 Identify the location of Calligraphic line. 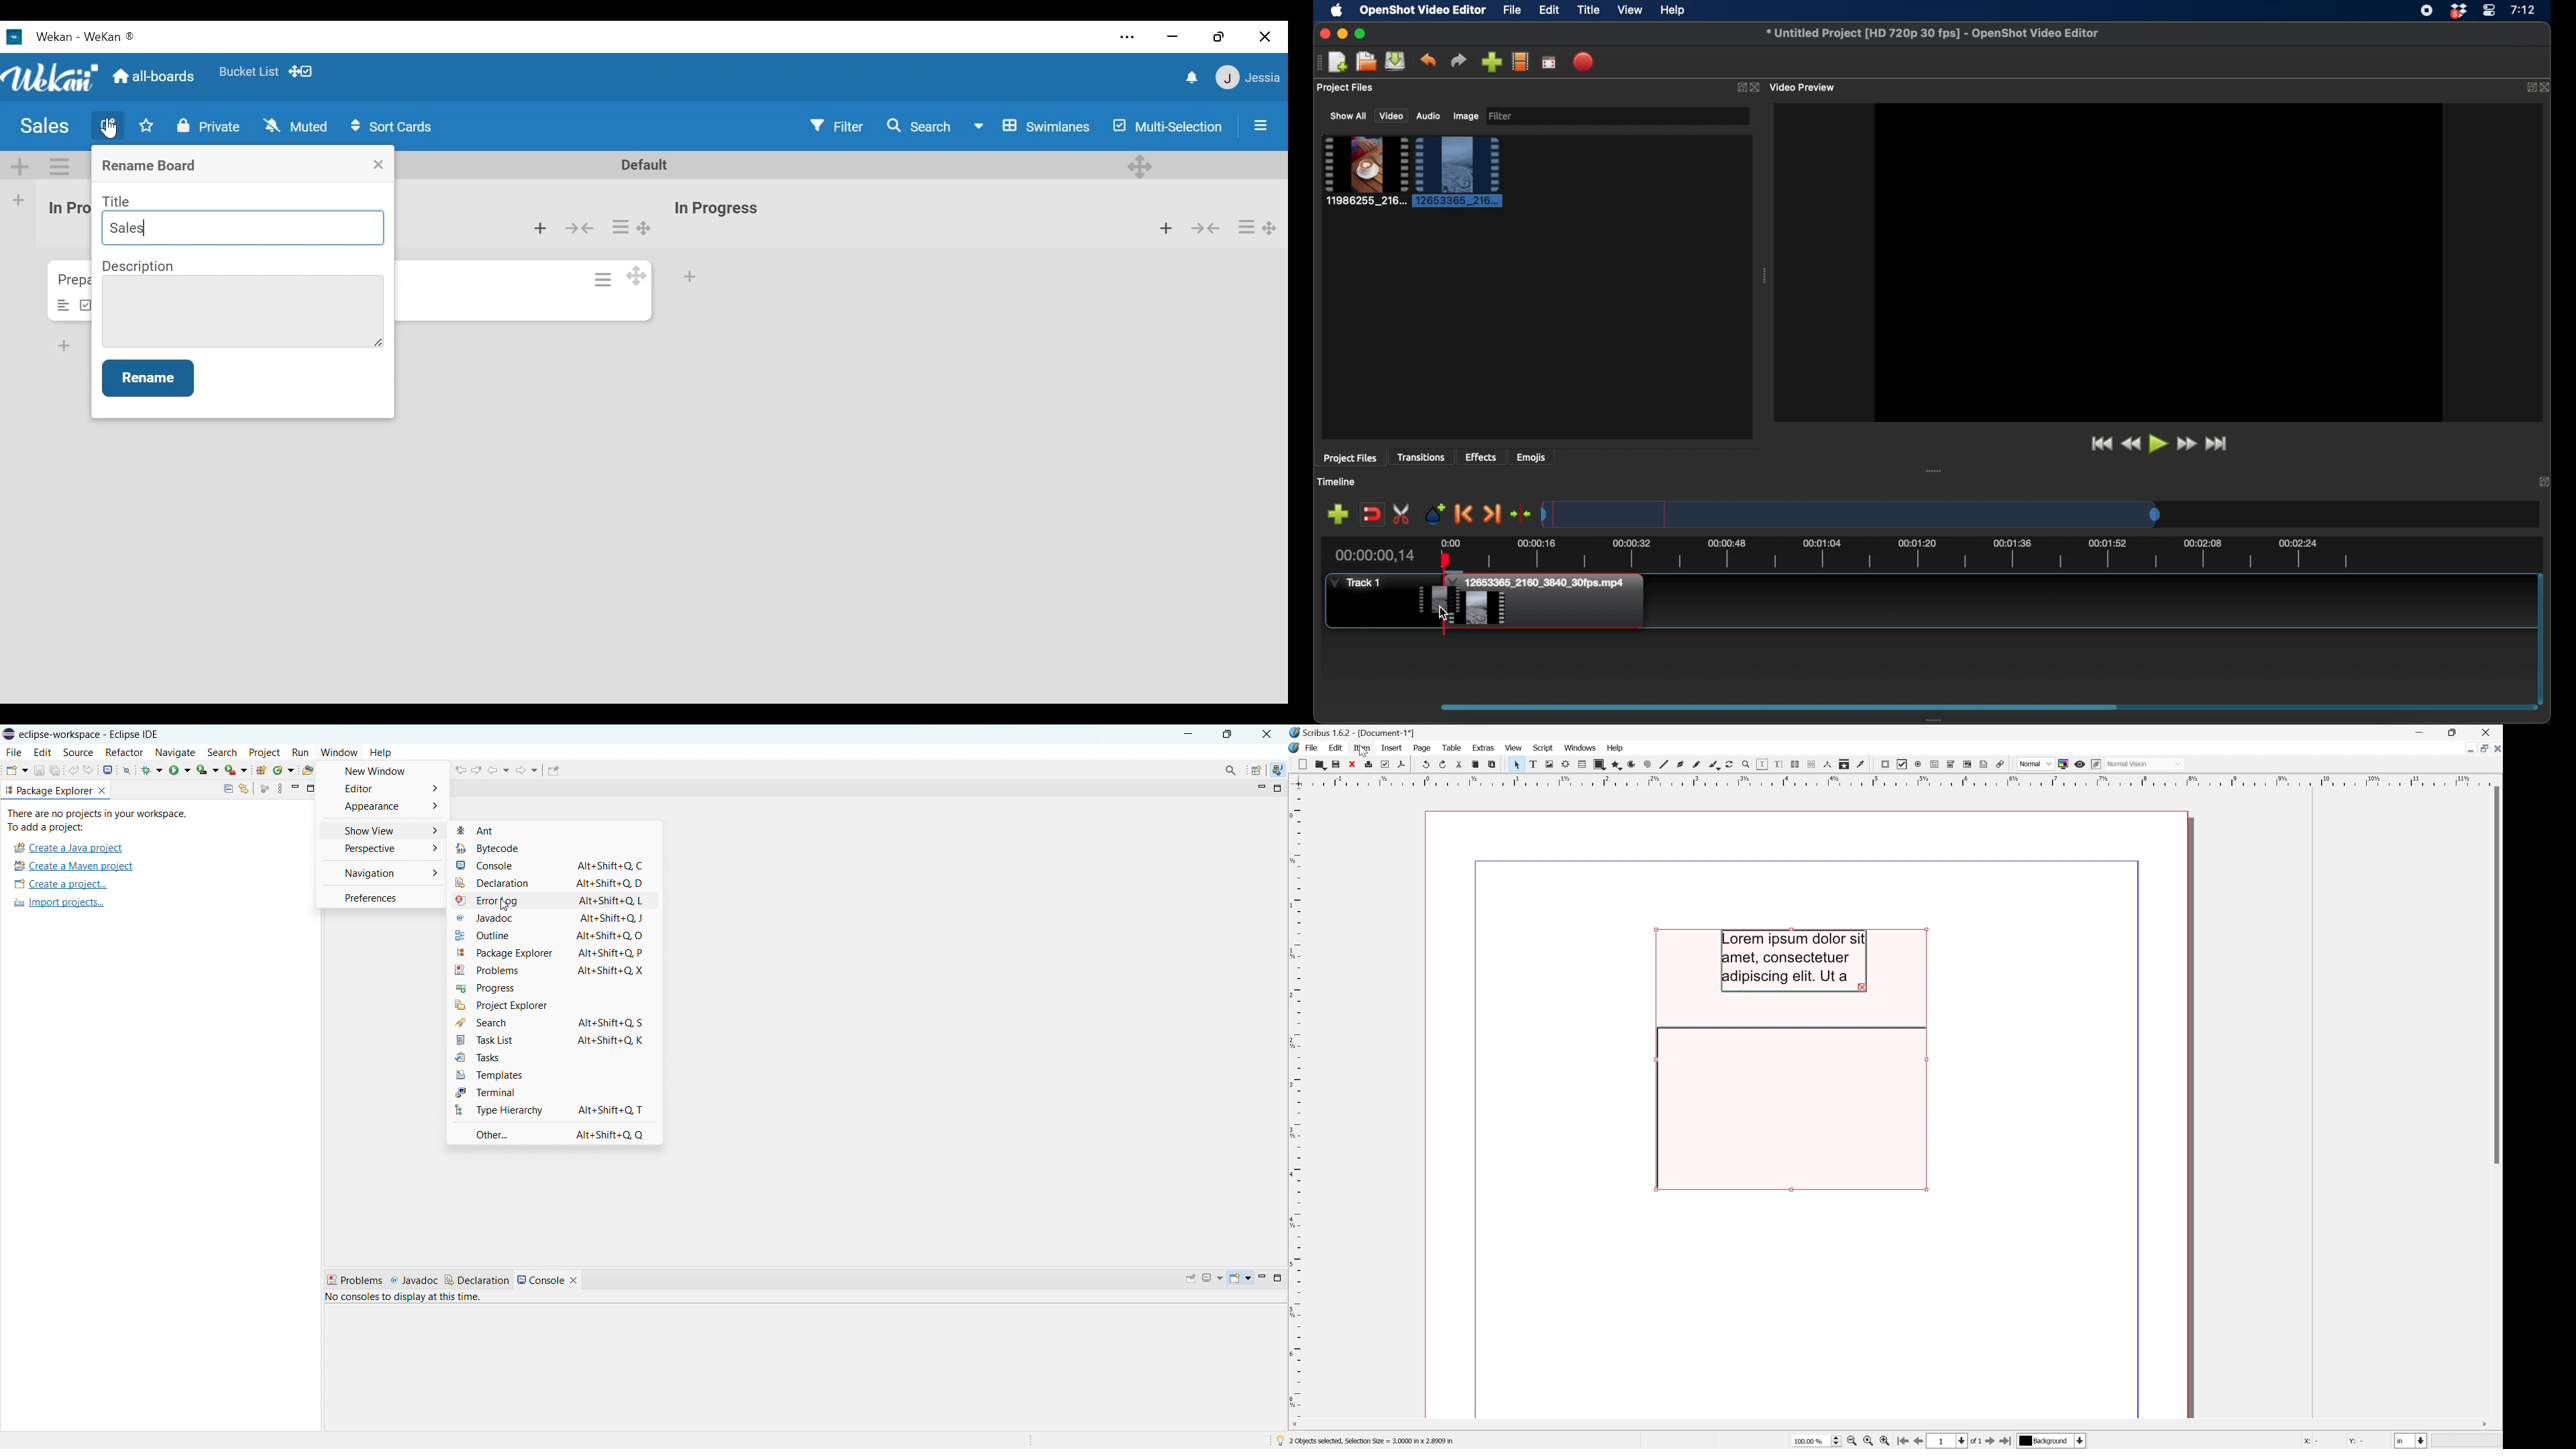
(1714, 765).